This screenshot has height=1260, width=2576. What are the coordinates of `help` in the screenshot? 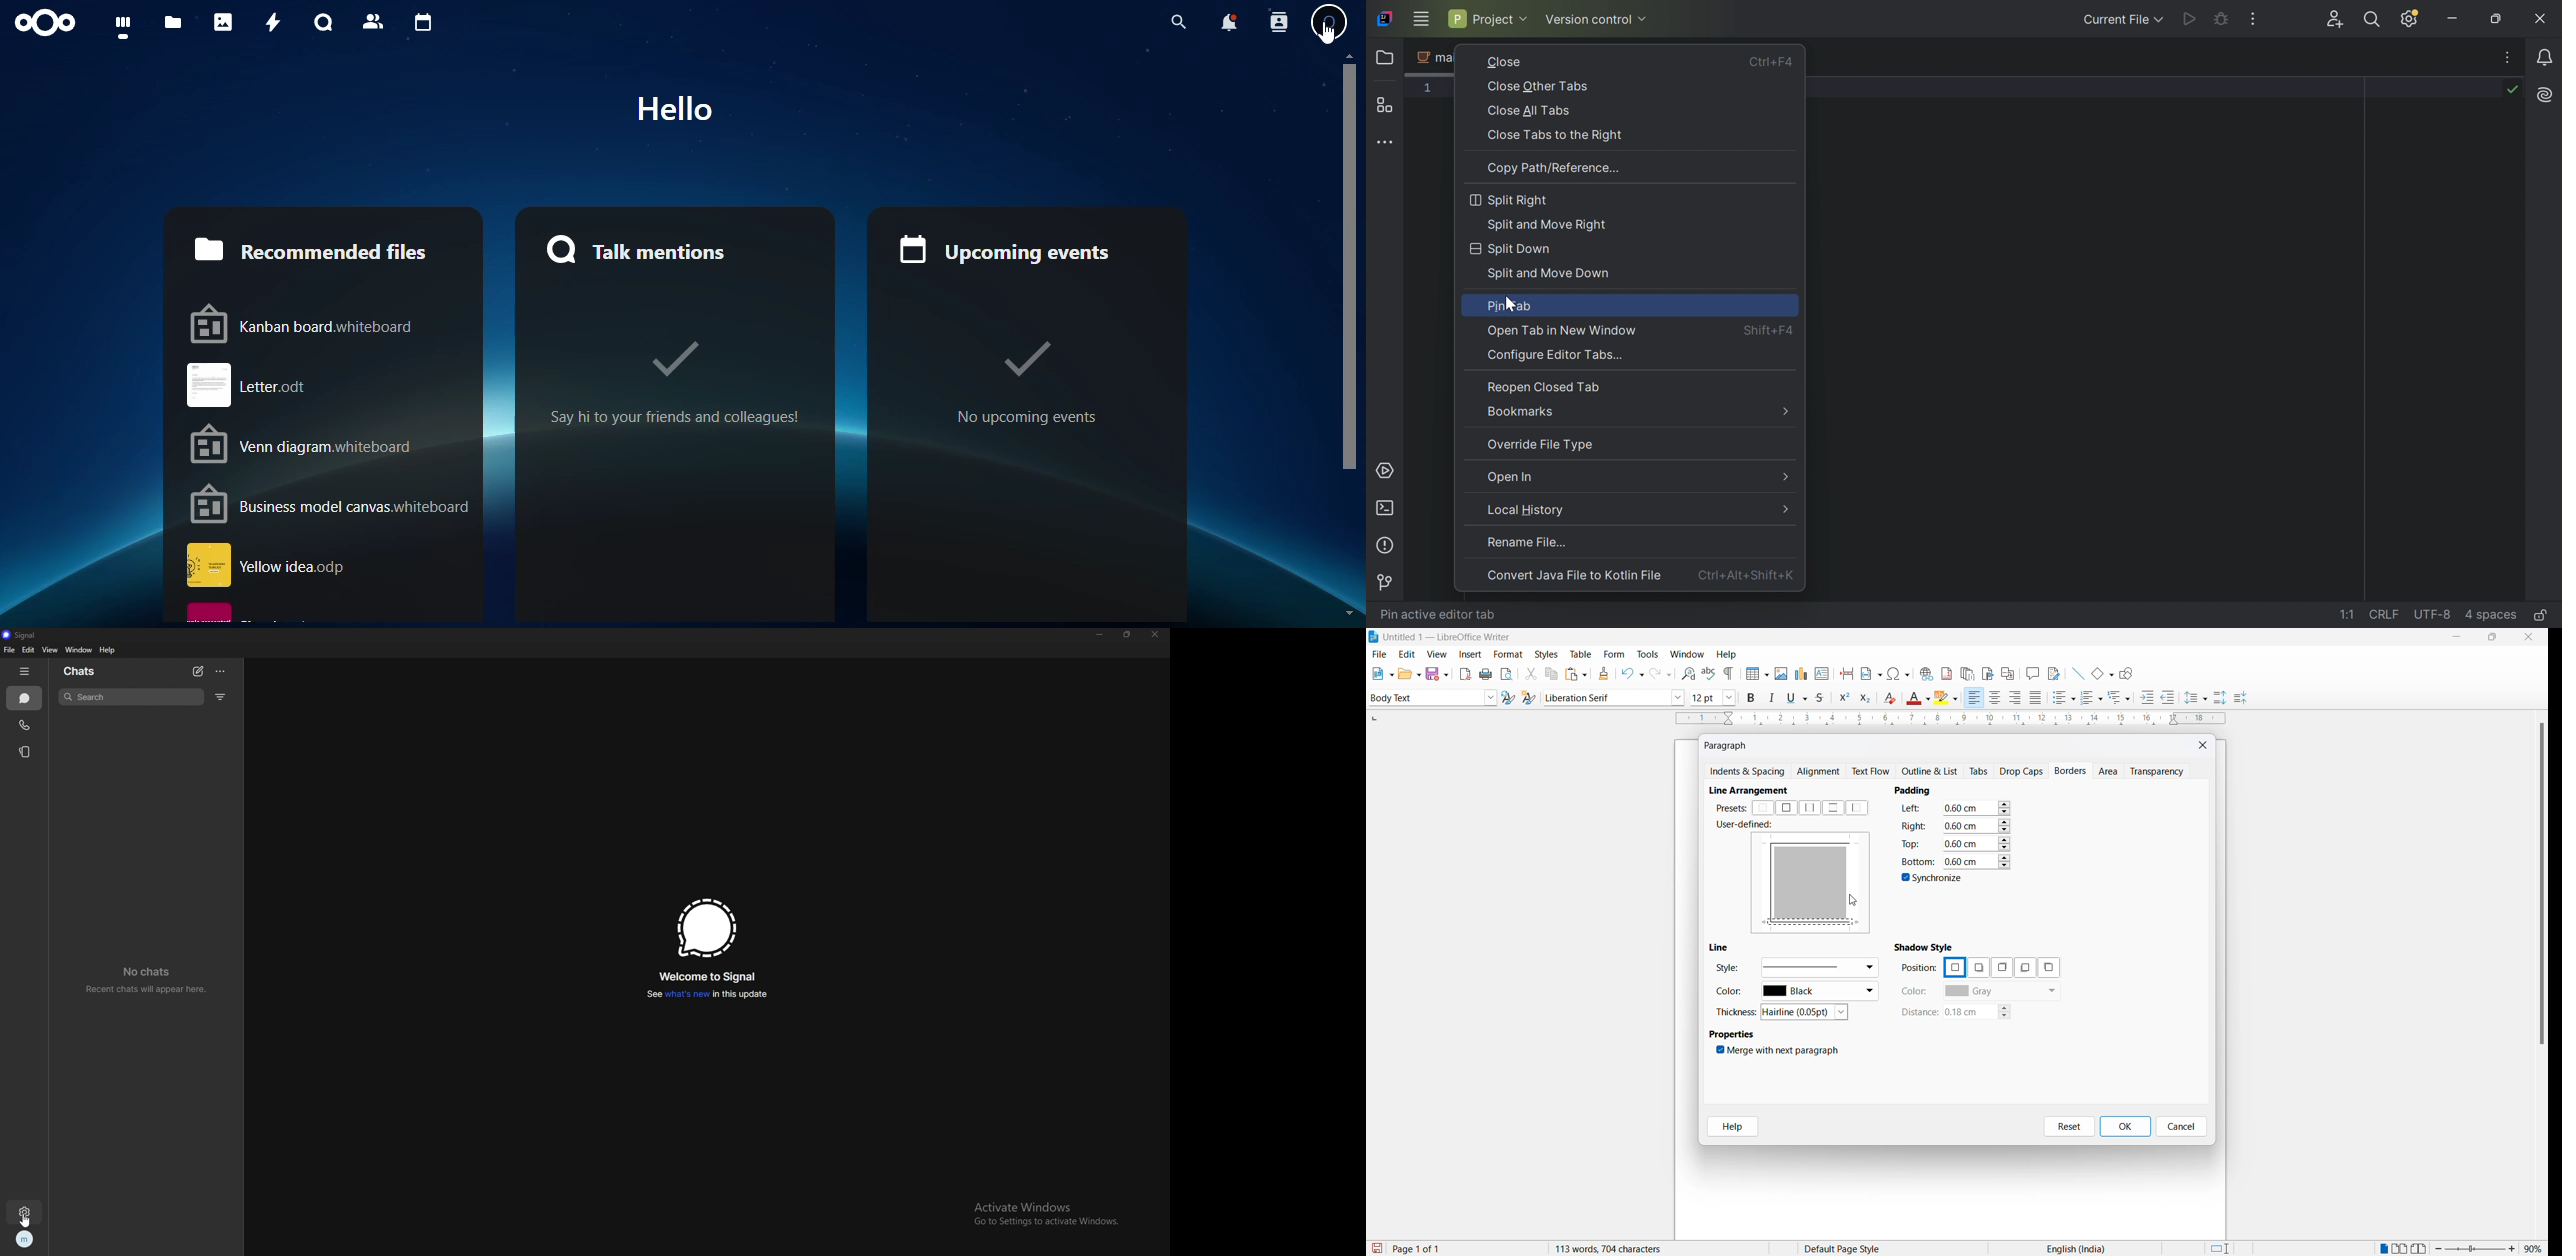 It's located at (1727, 654).